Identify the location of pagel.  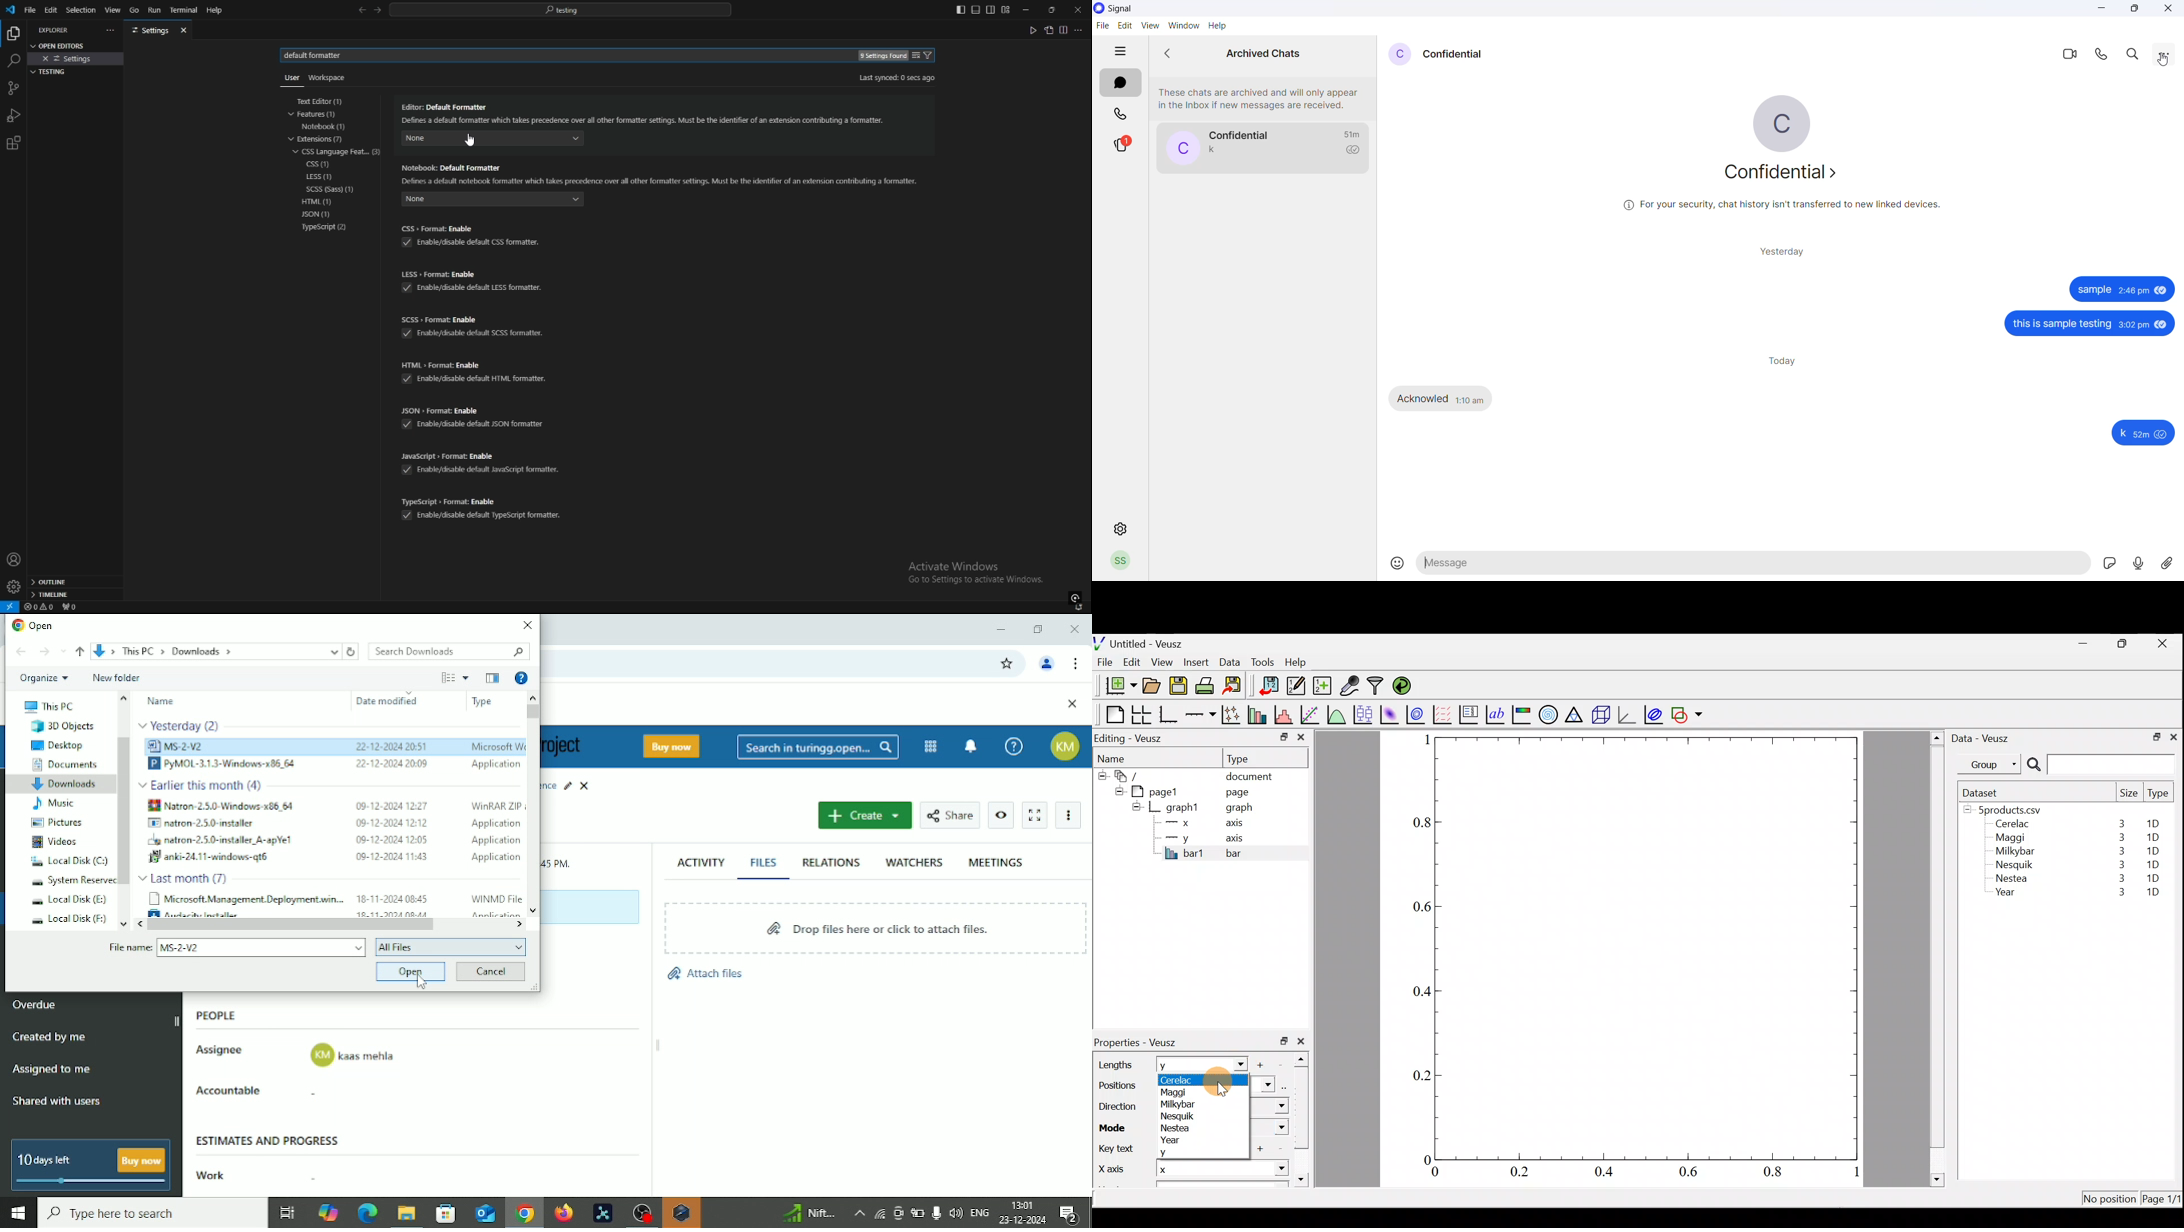
(1160, 790).